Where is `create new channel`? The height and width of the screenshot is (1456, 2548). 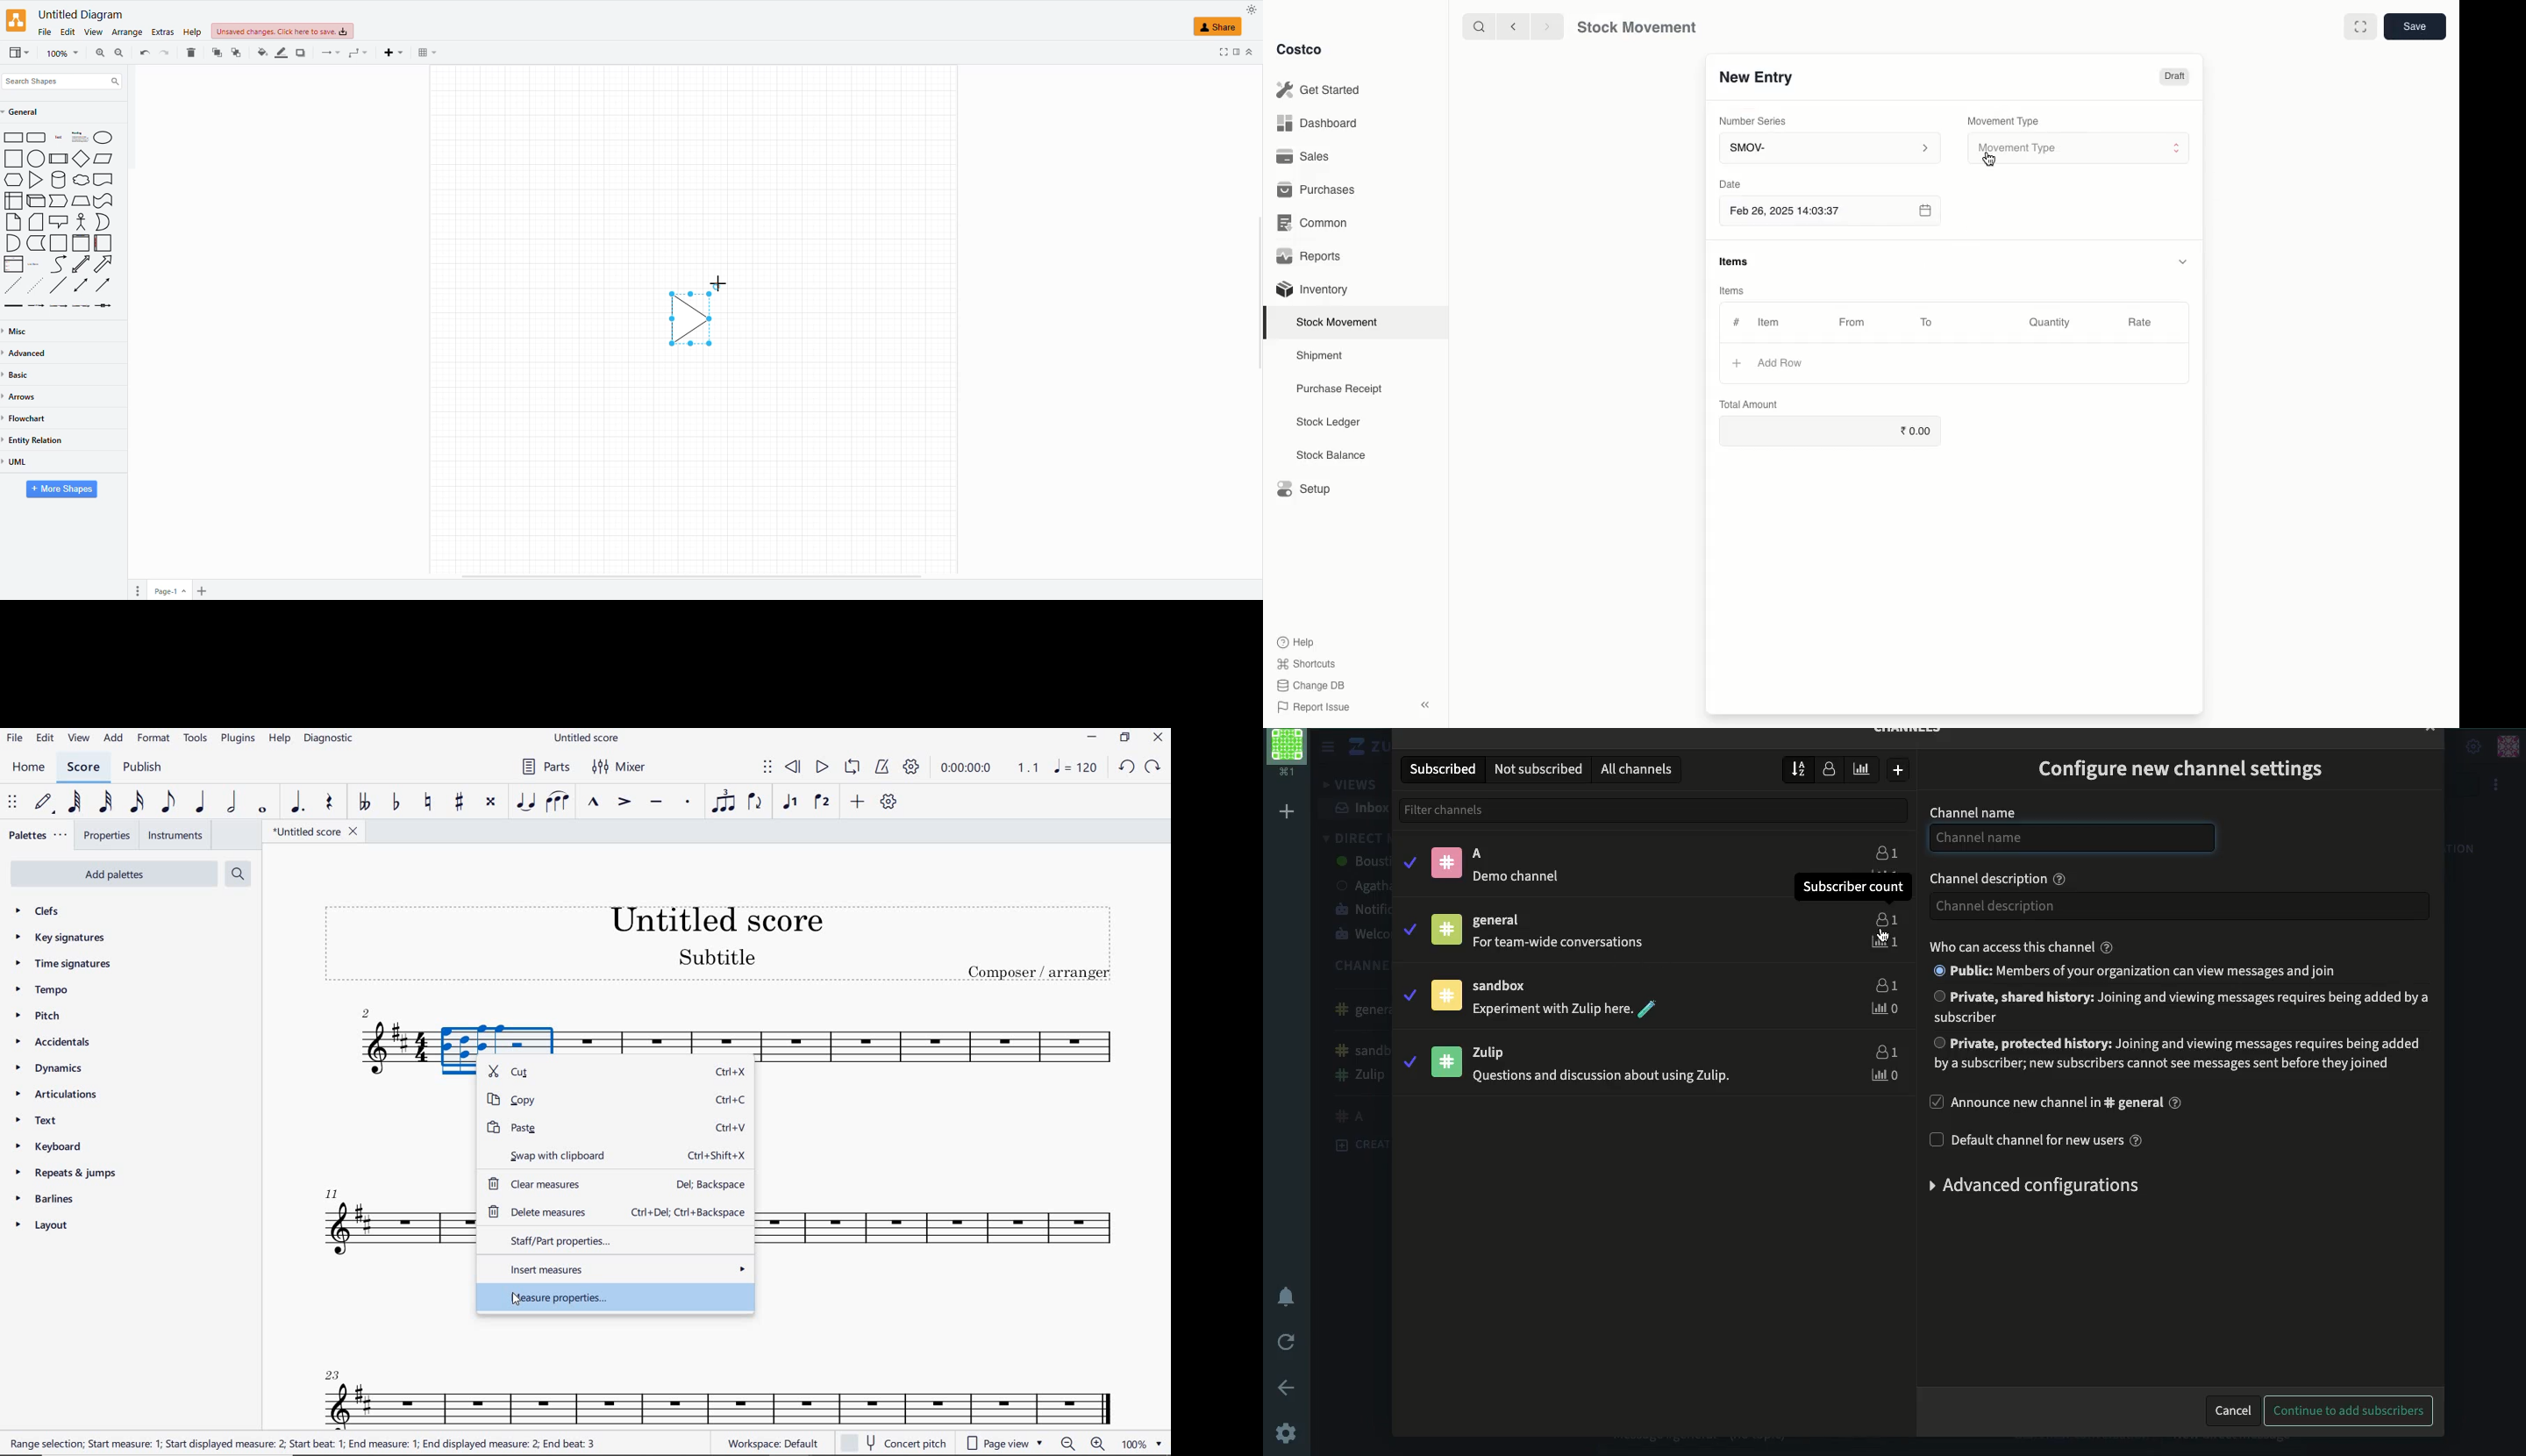 create new channel is located at coordinates (1900, 771).